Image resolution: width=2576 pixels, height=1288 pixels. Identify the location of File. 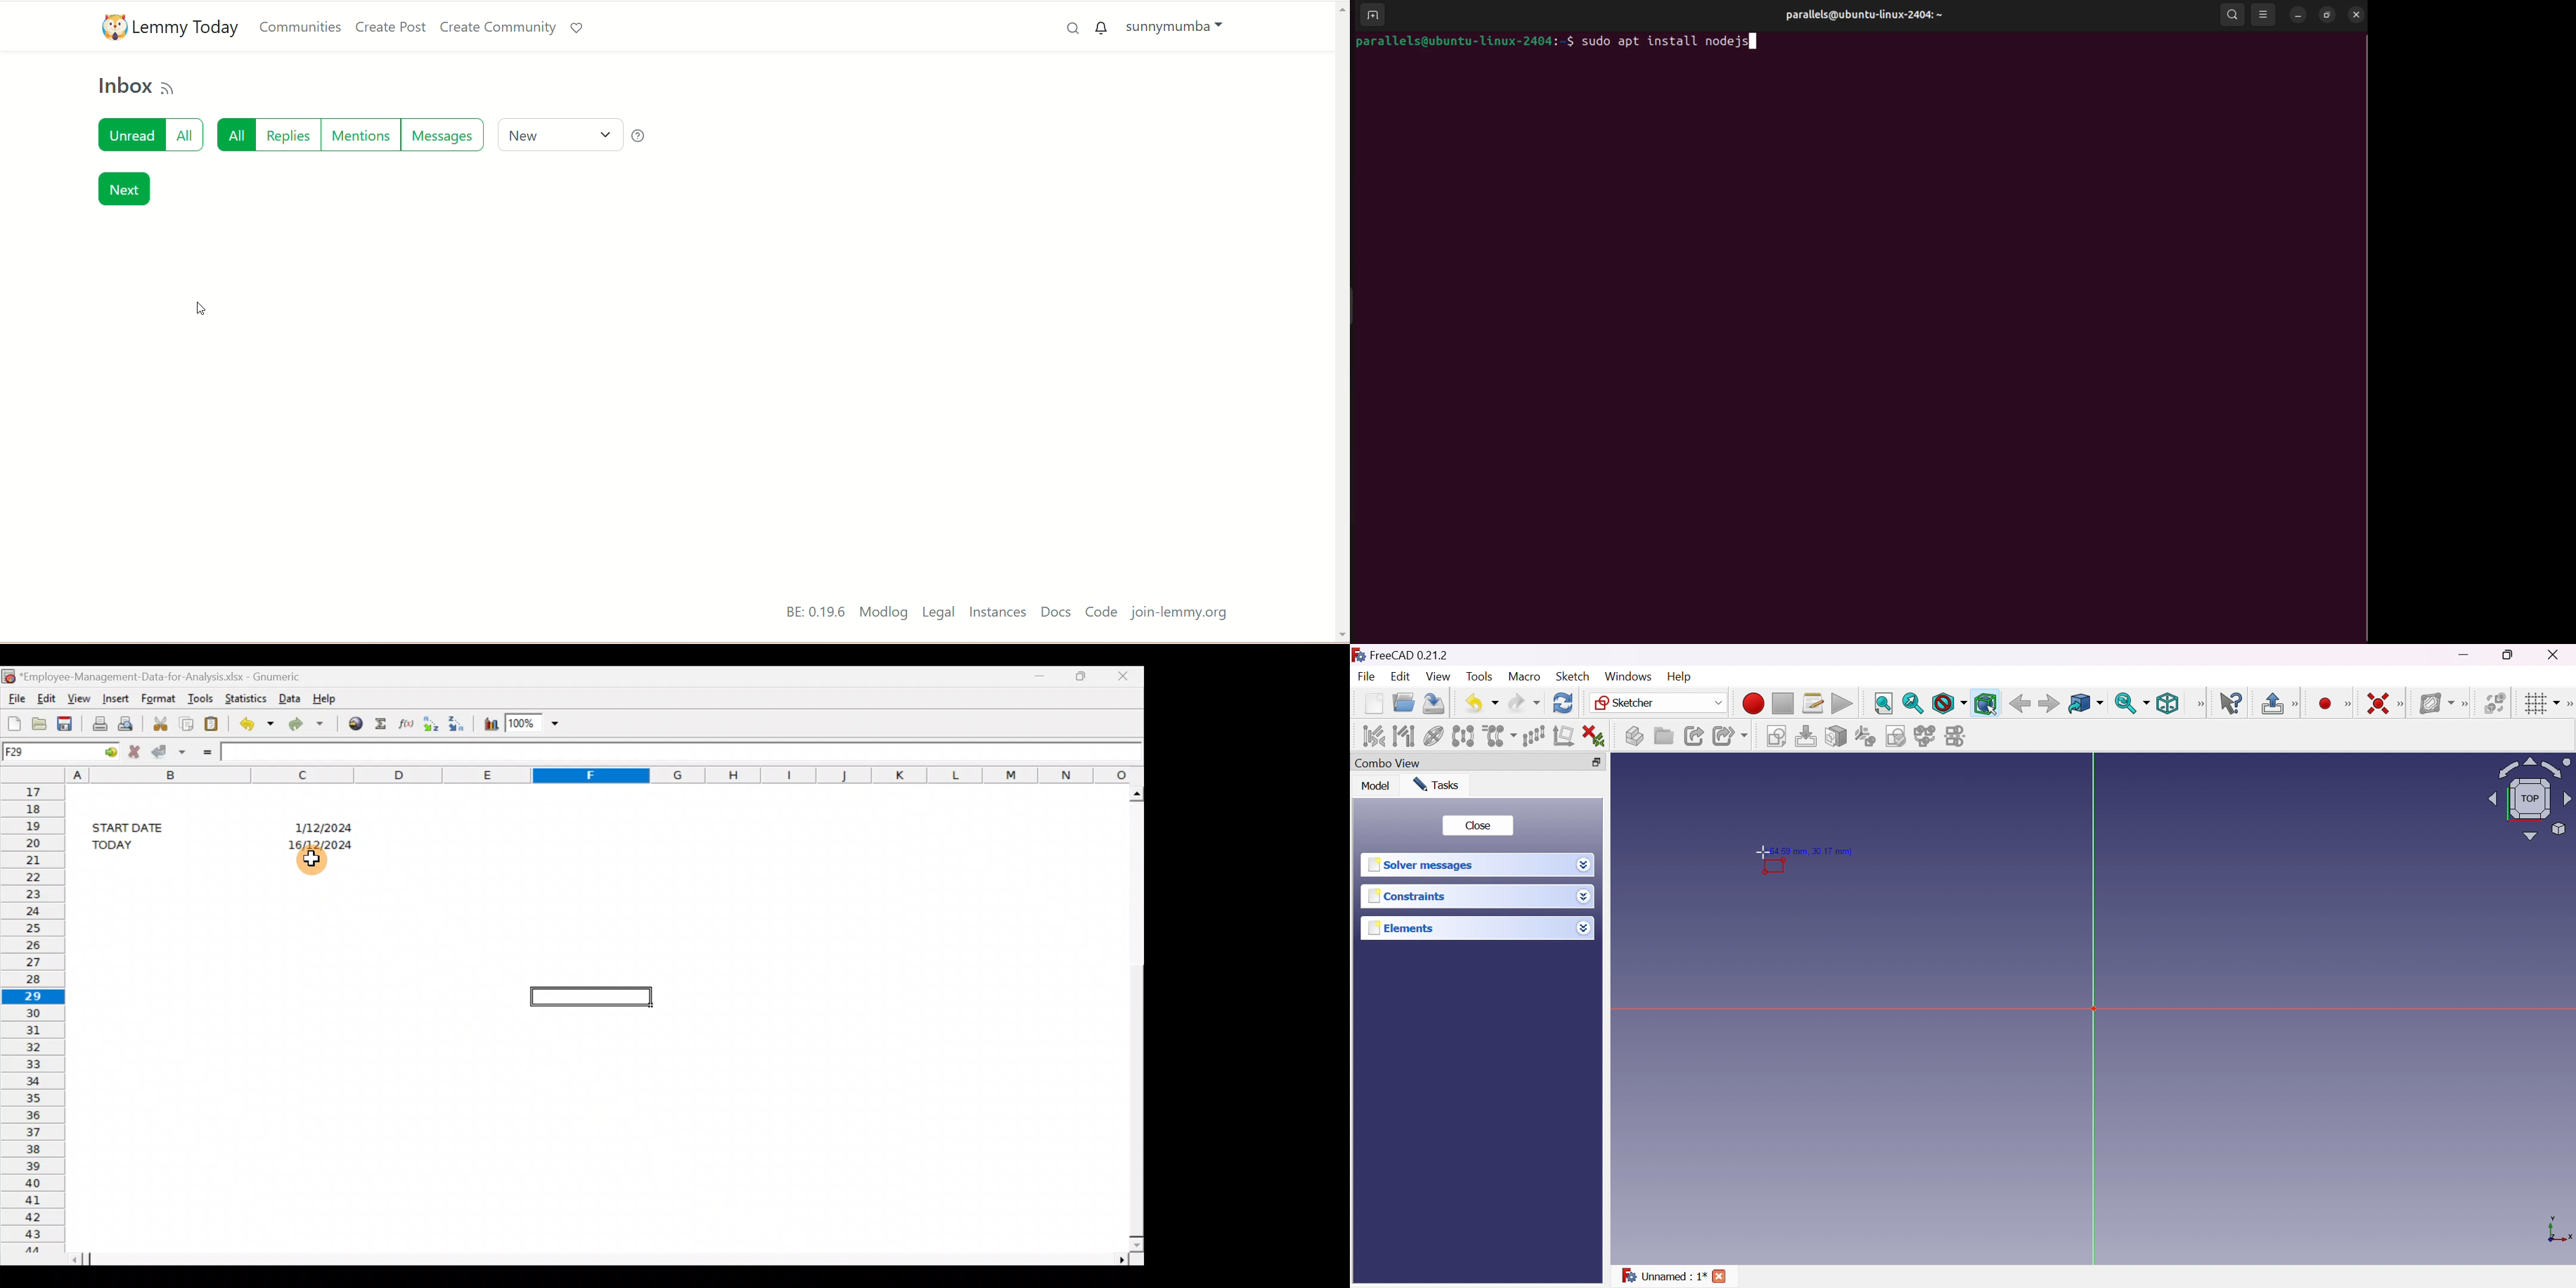
(15, 696).